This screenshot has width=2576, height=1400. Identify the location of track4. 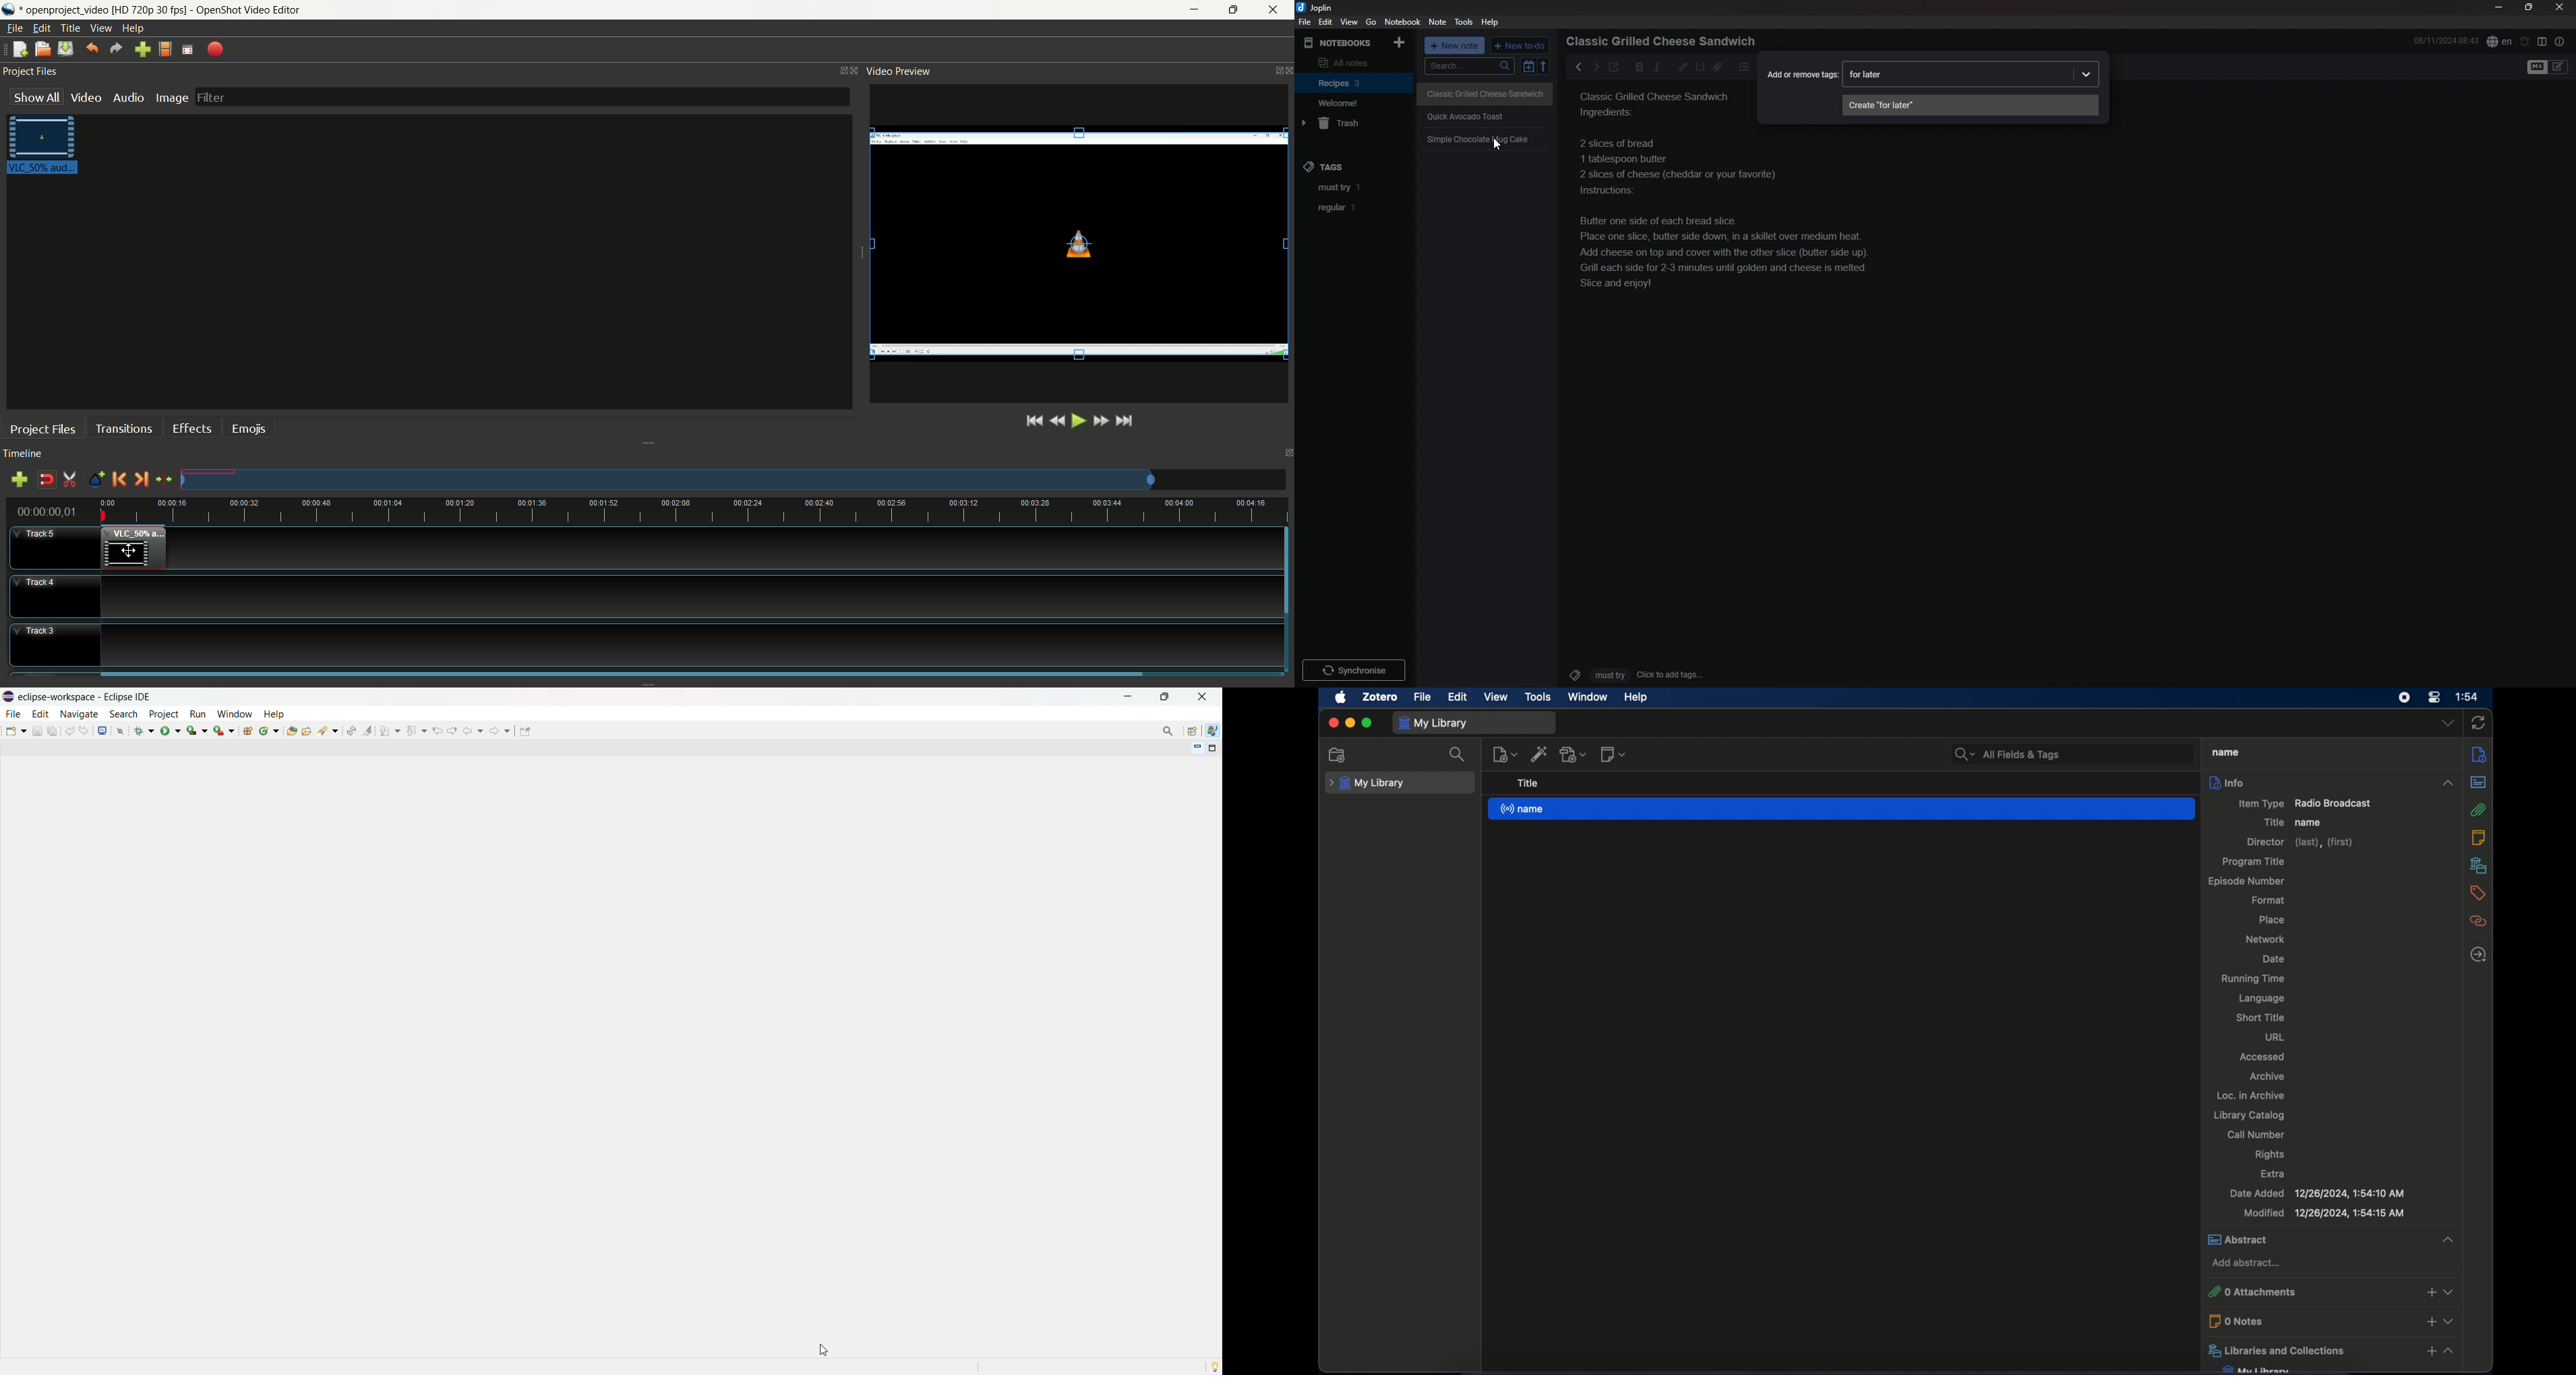
(55, 597).